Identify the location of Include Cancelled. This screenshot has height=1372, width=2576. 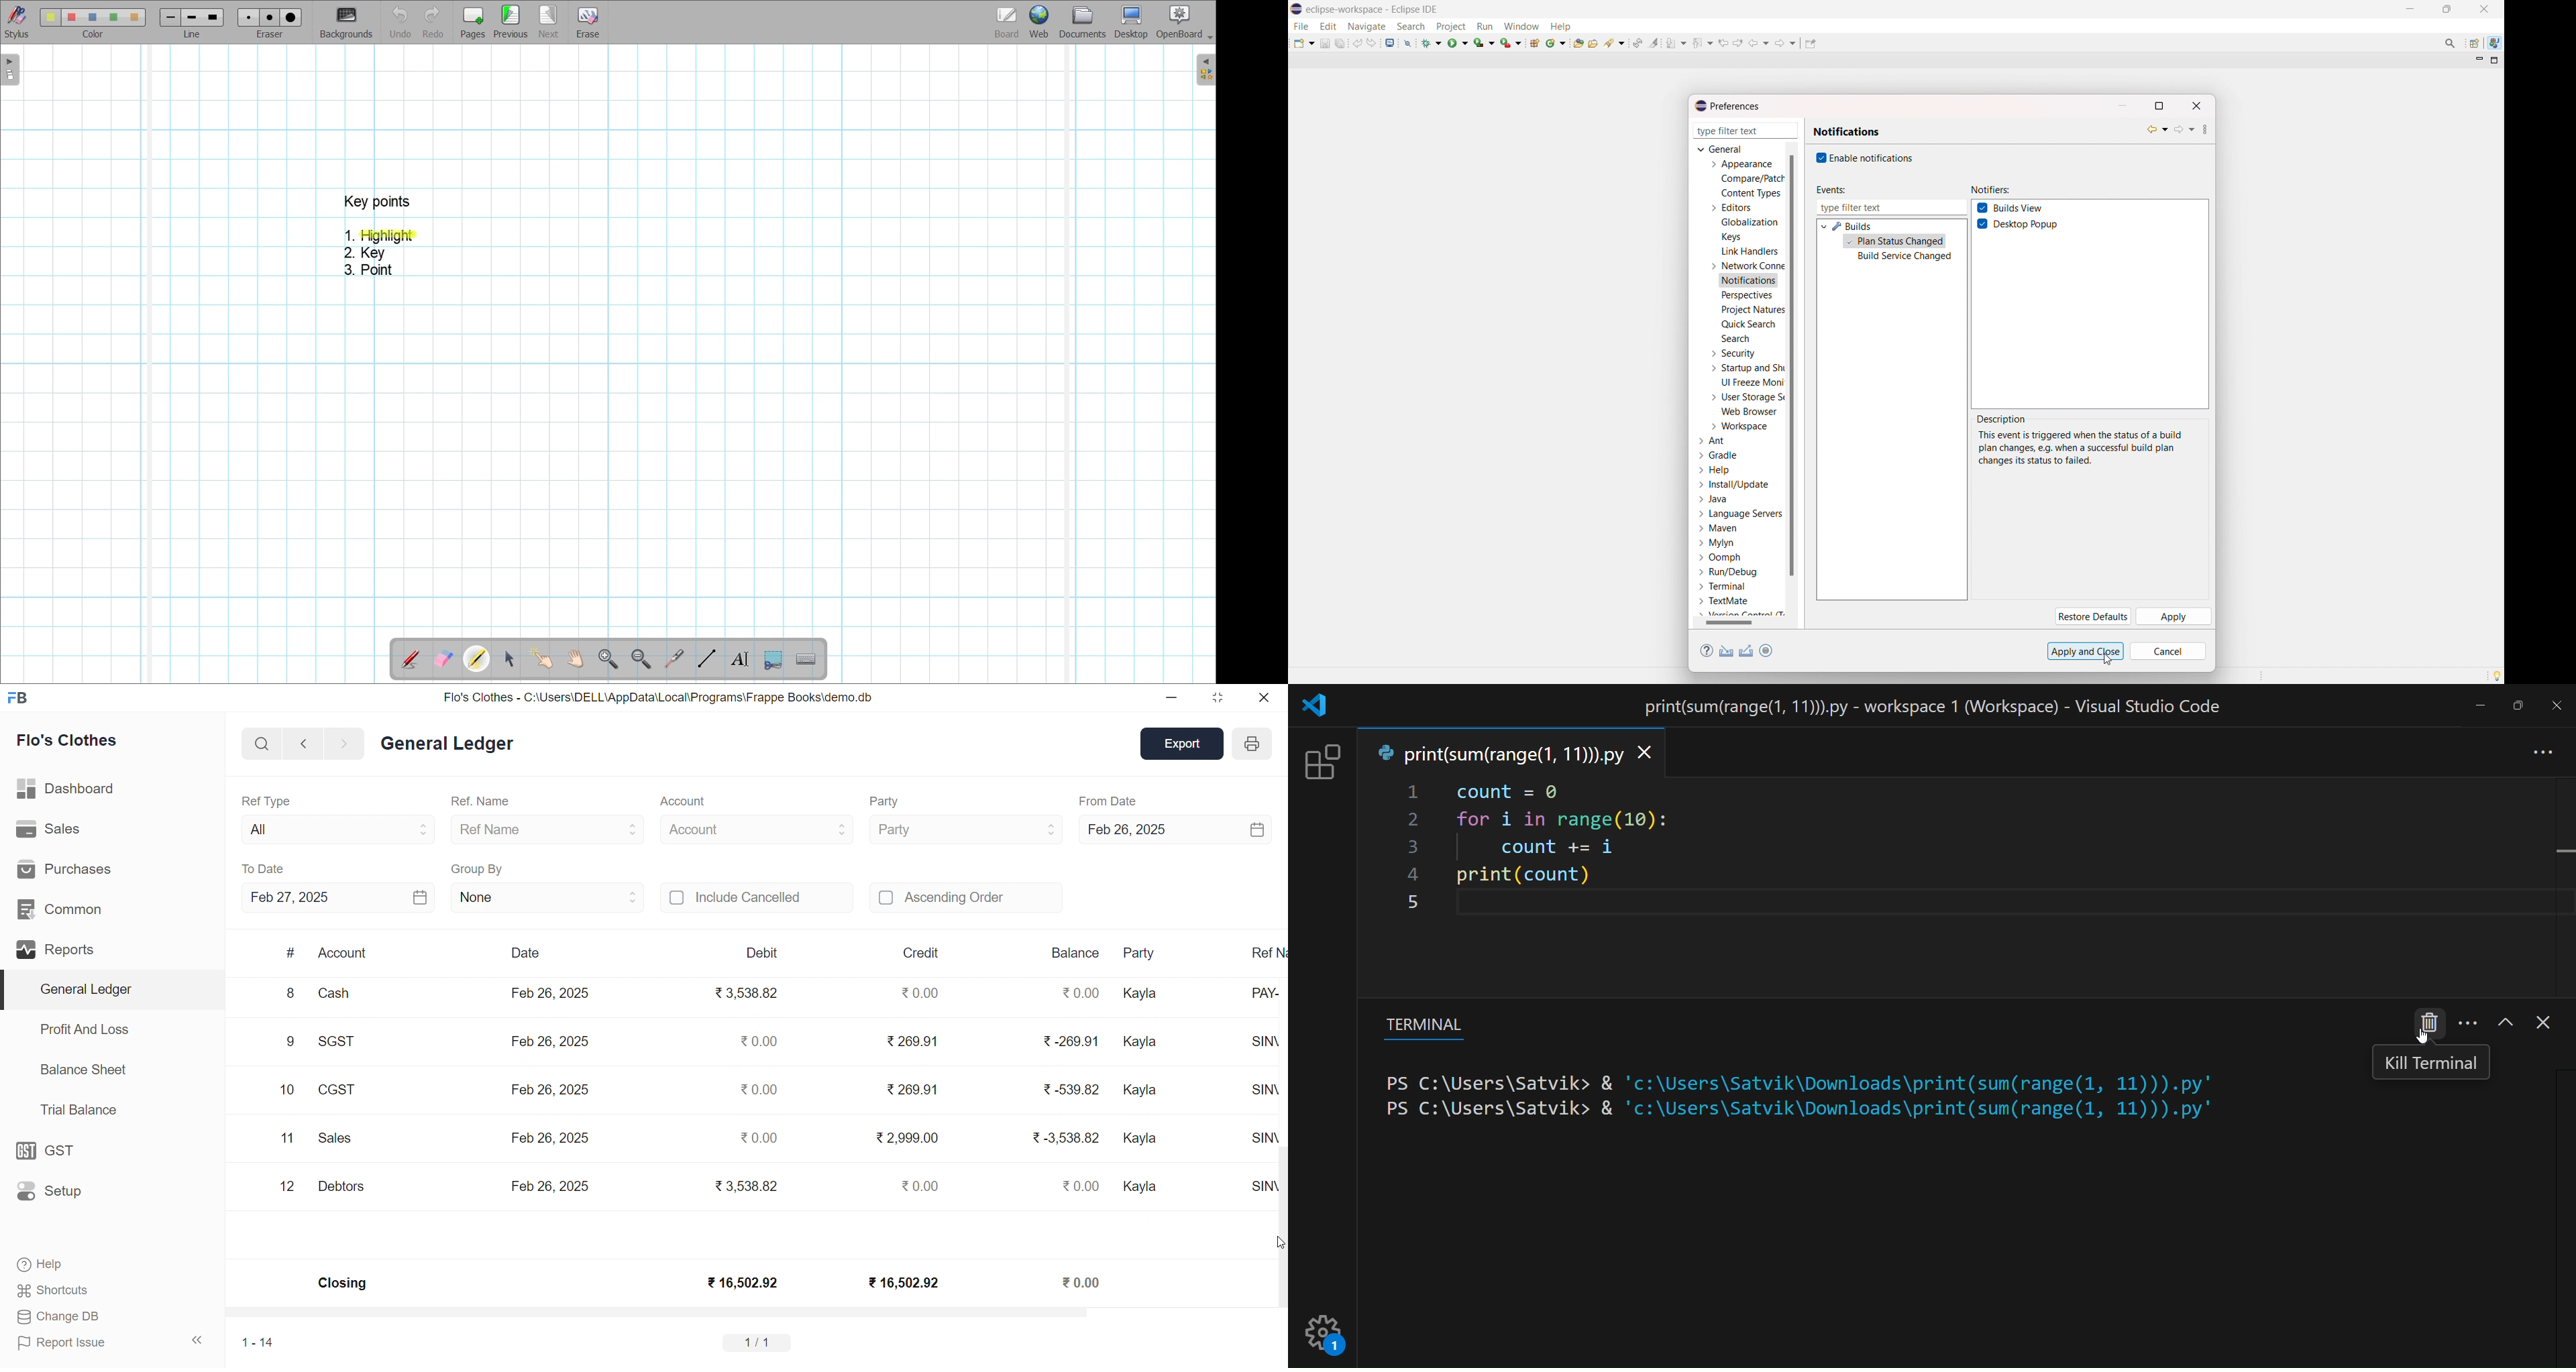
(757, 899).